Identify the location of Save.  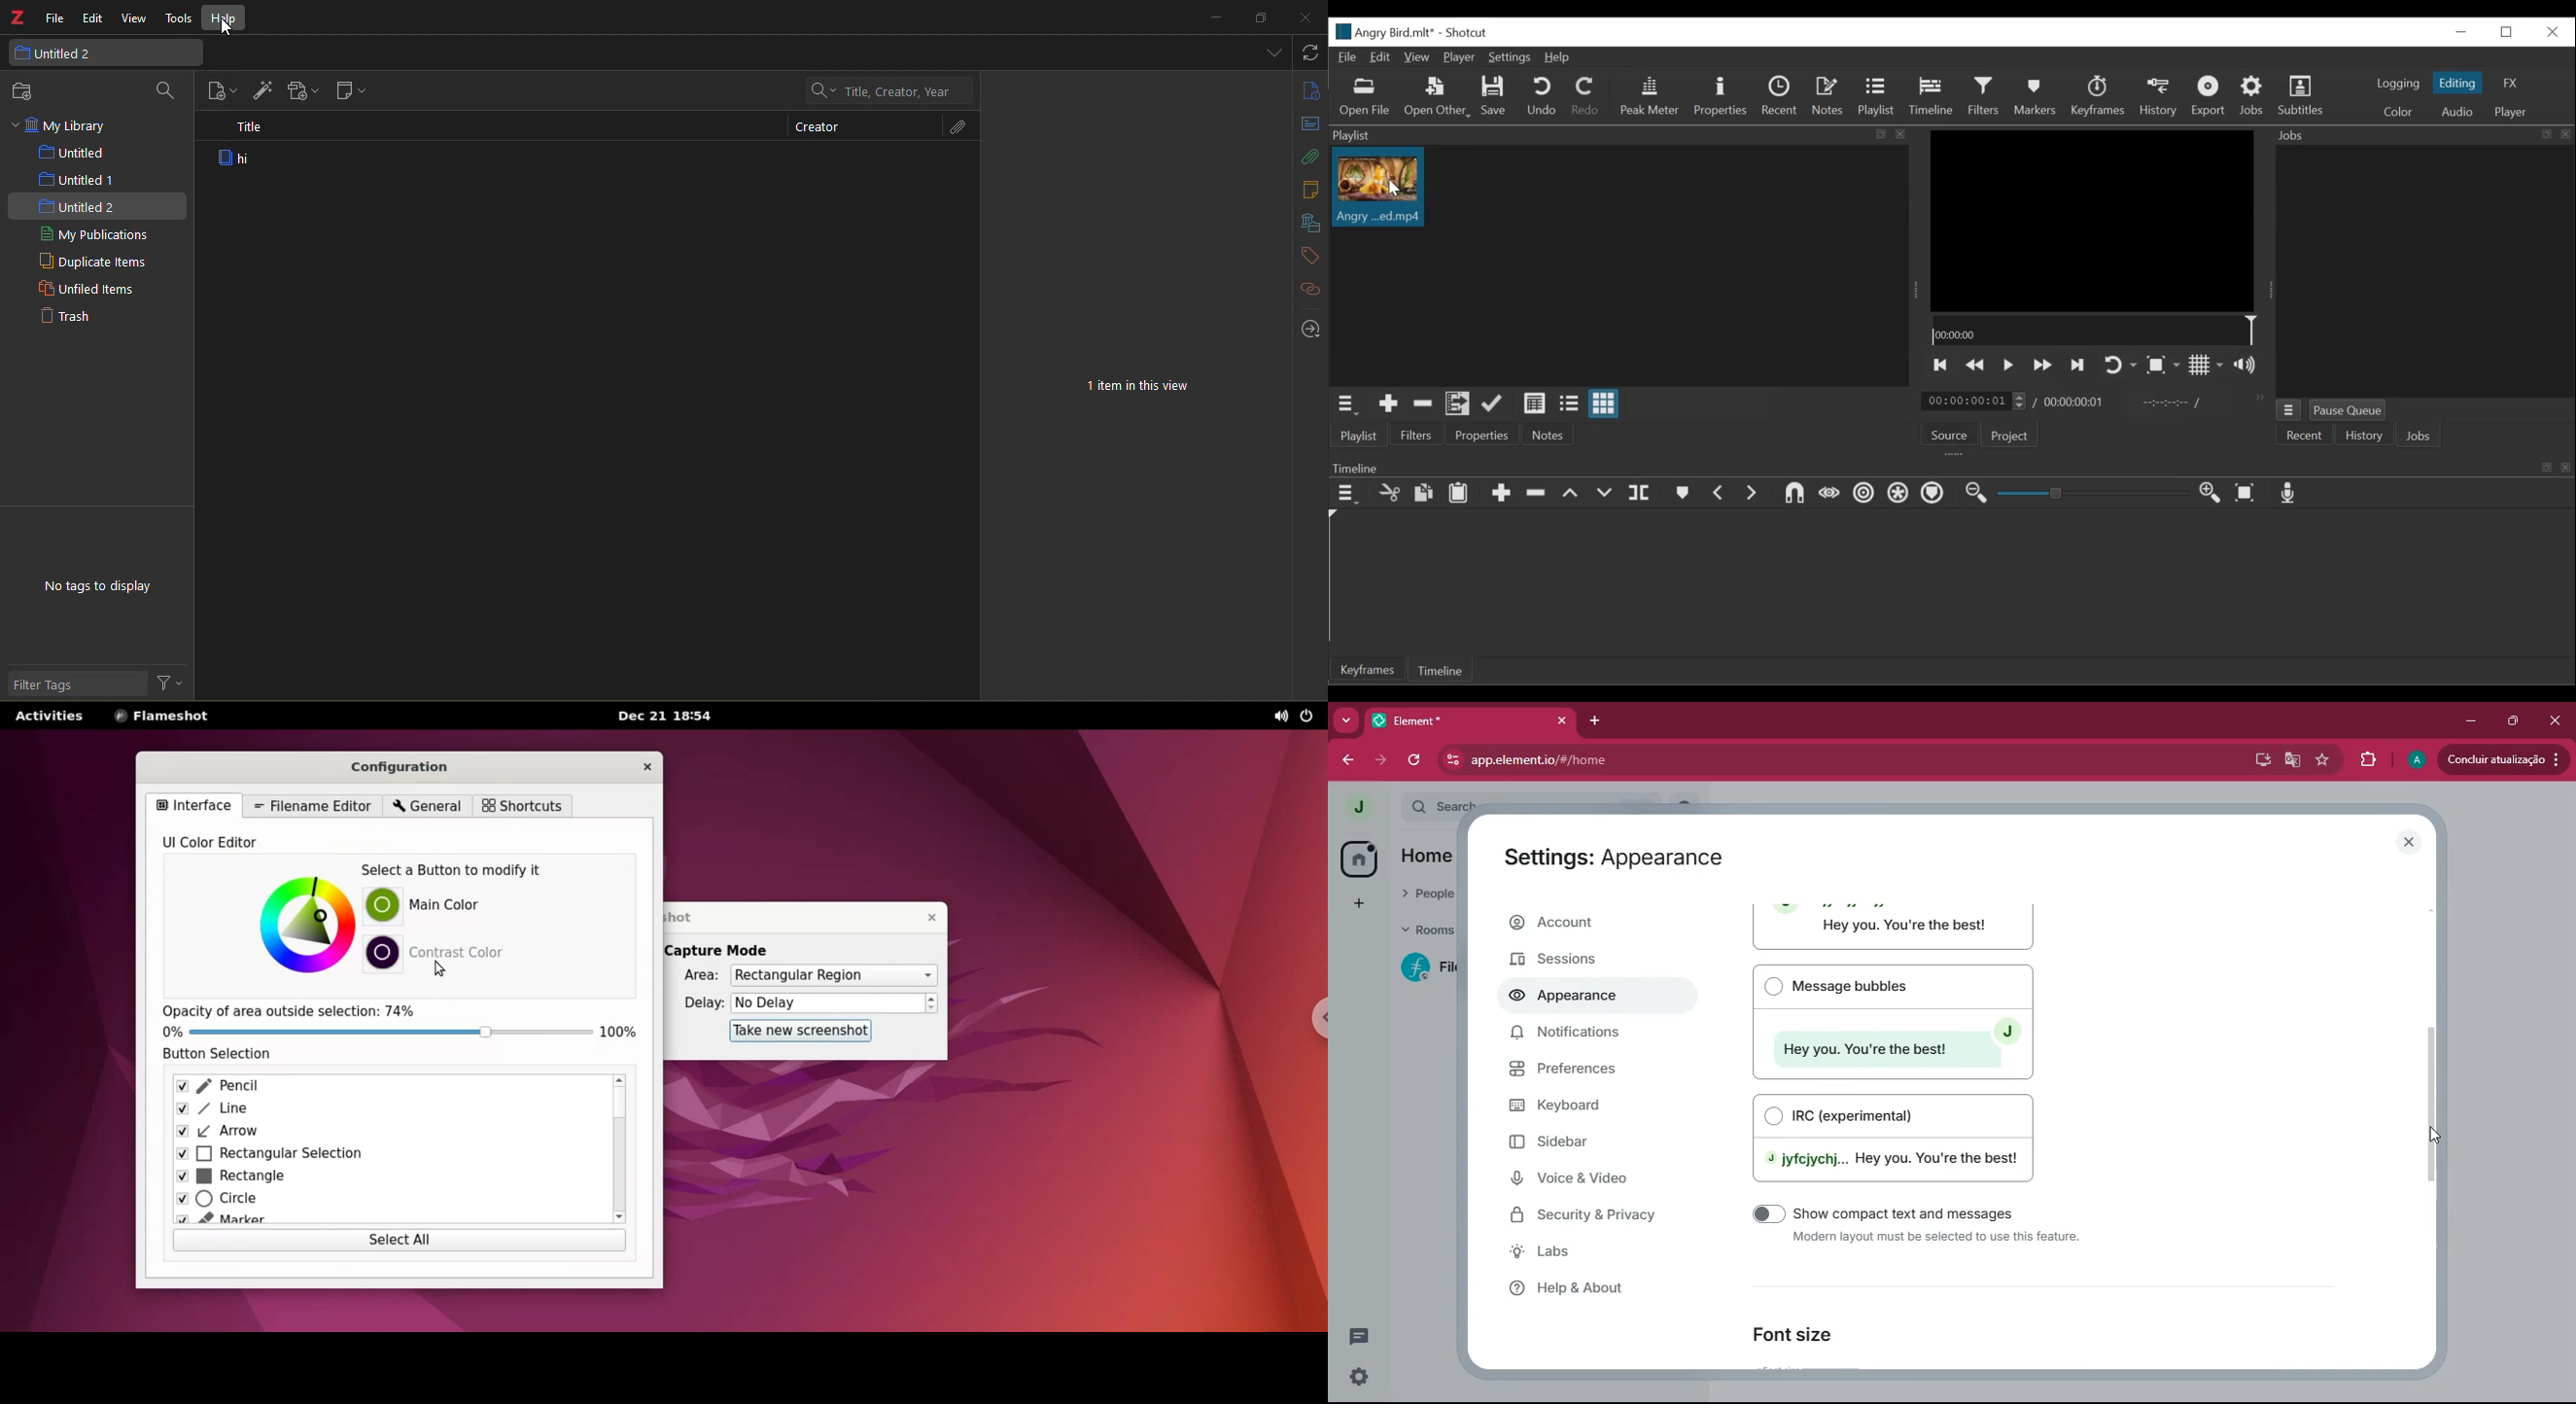
(1497, 98).